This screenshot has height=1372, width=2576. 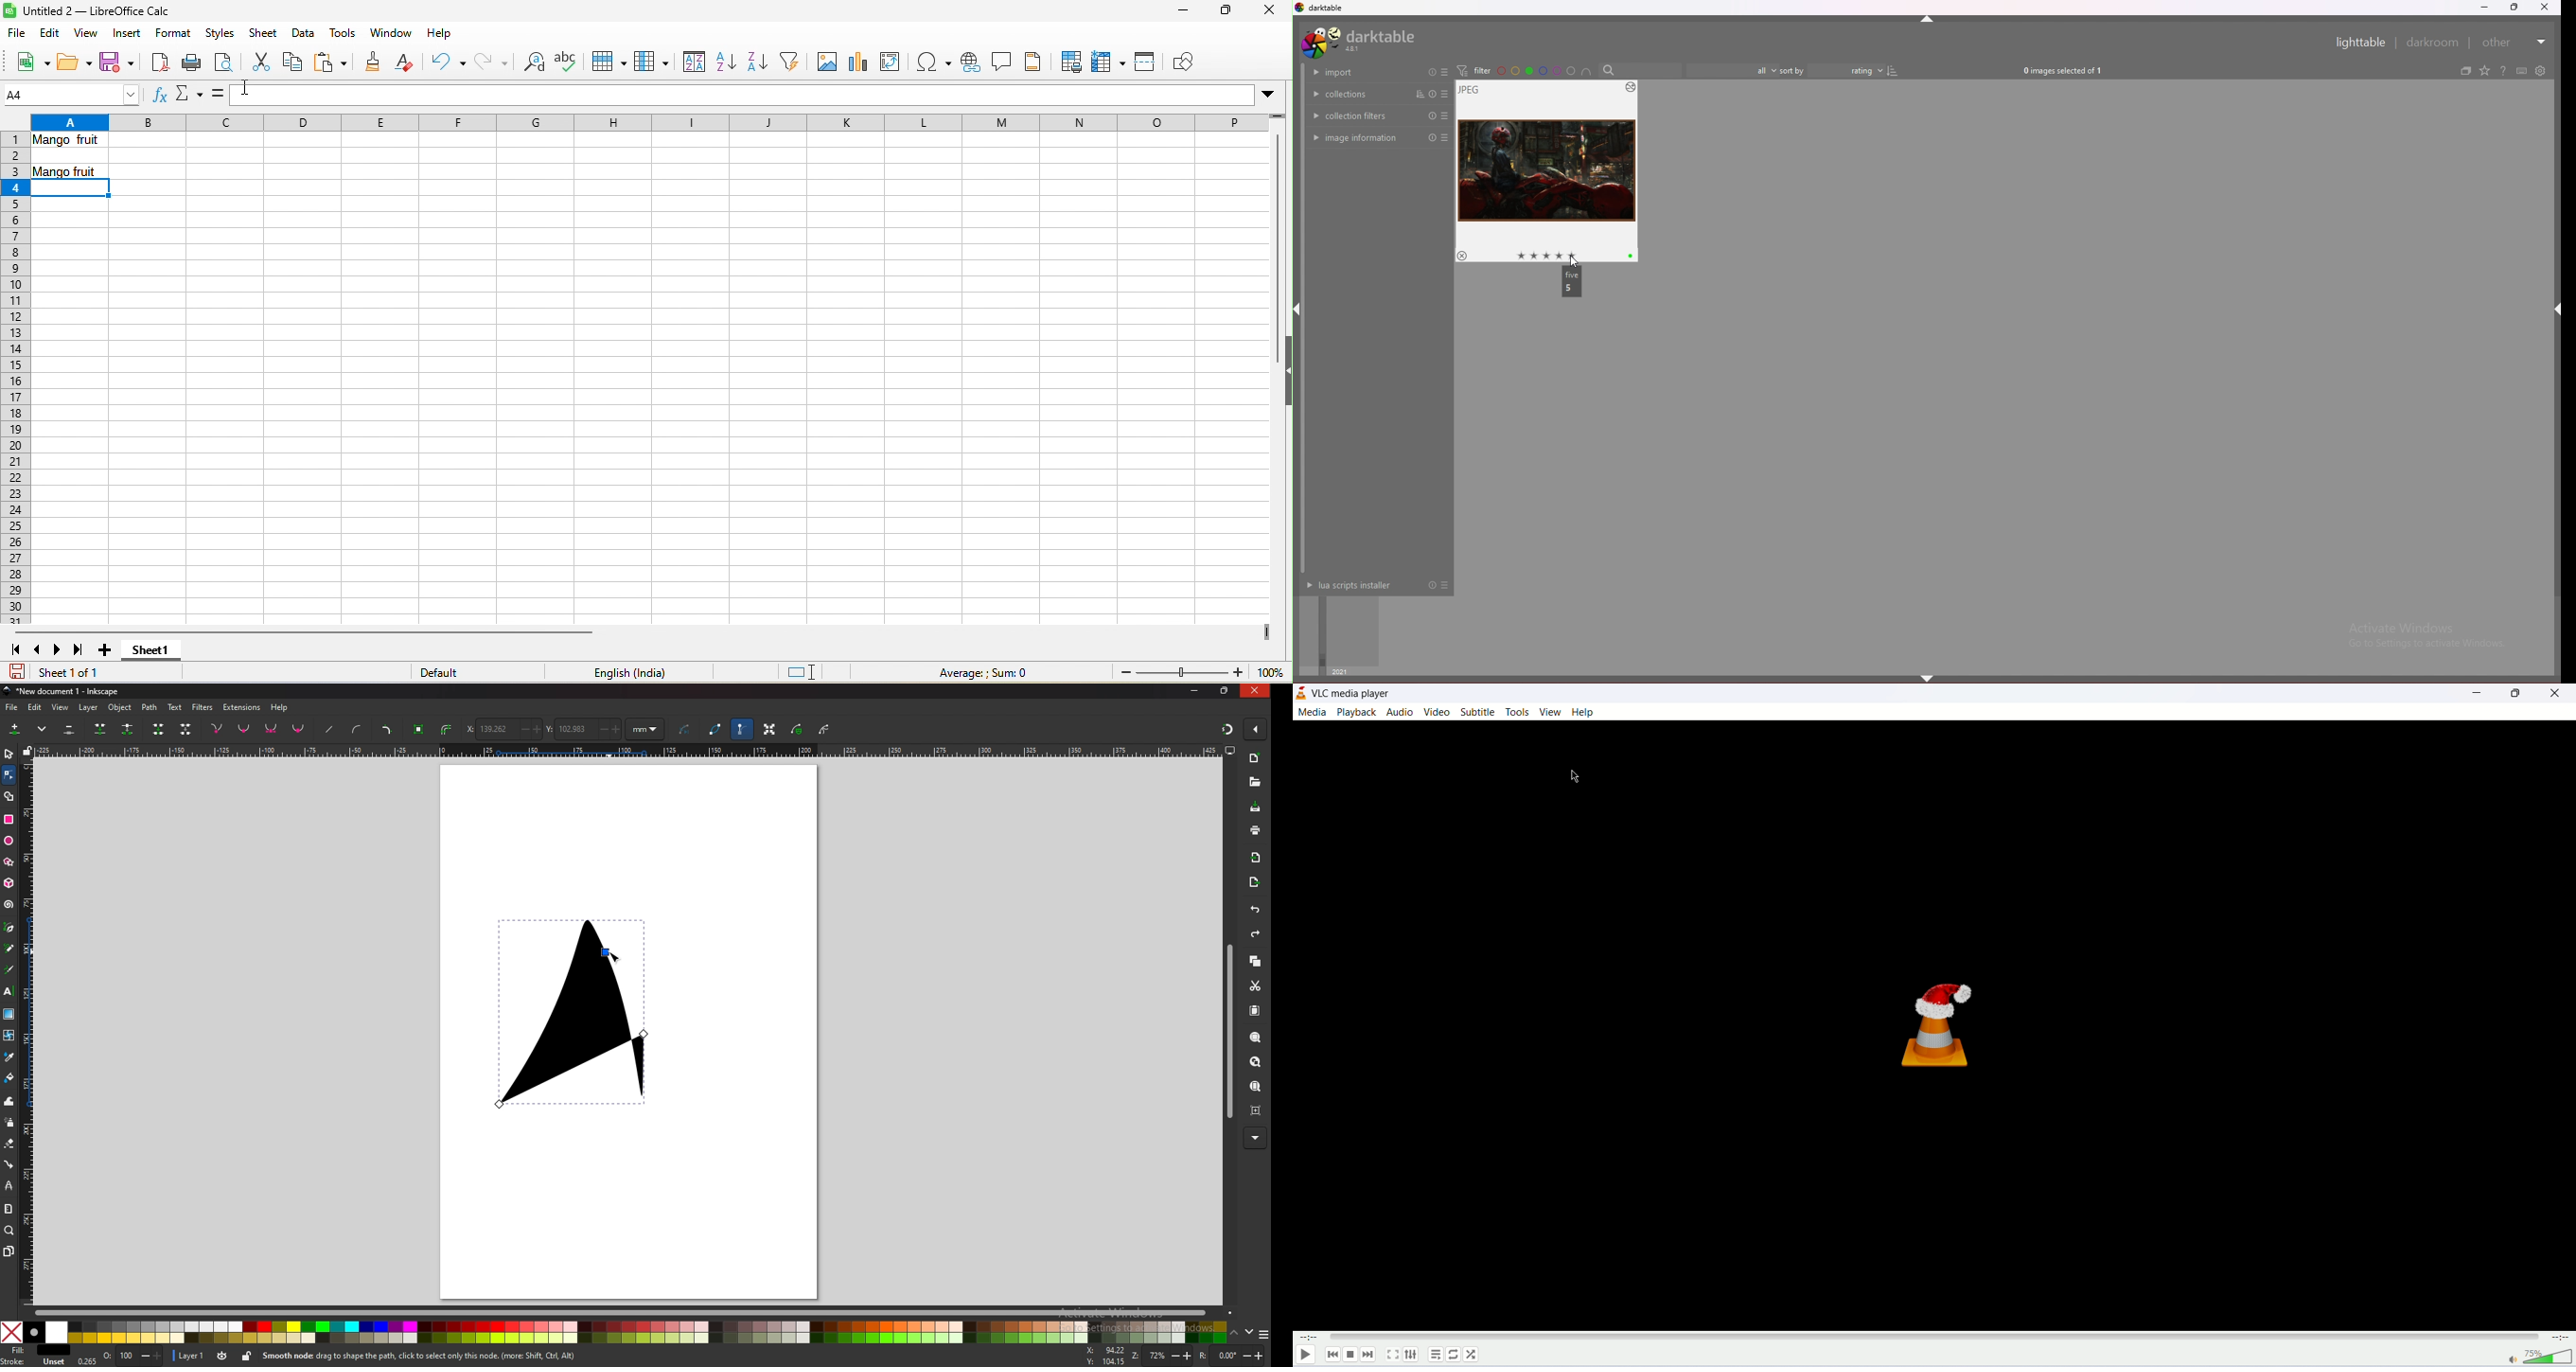 What do you see at coordinates (1433, 137) in the screenshot?
I see `reset` at bounding box center [1433, 137].